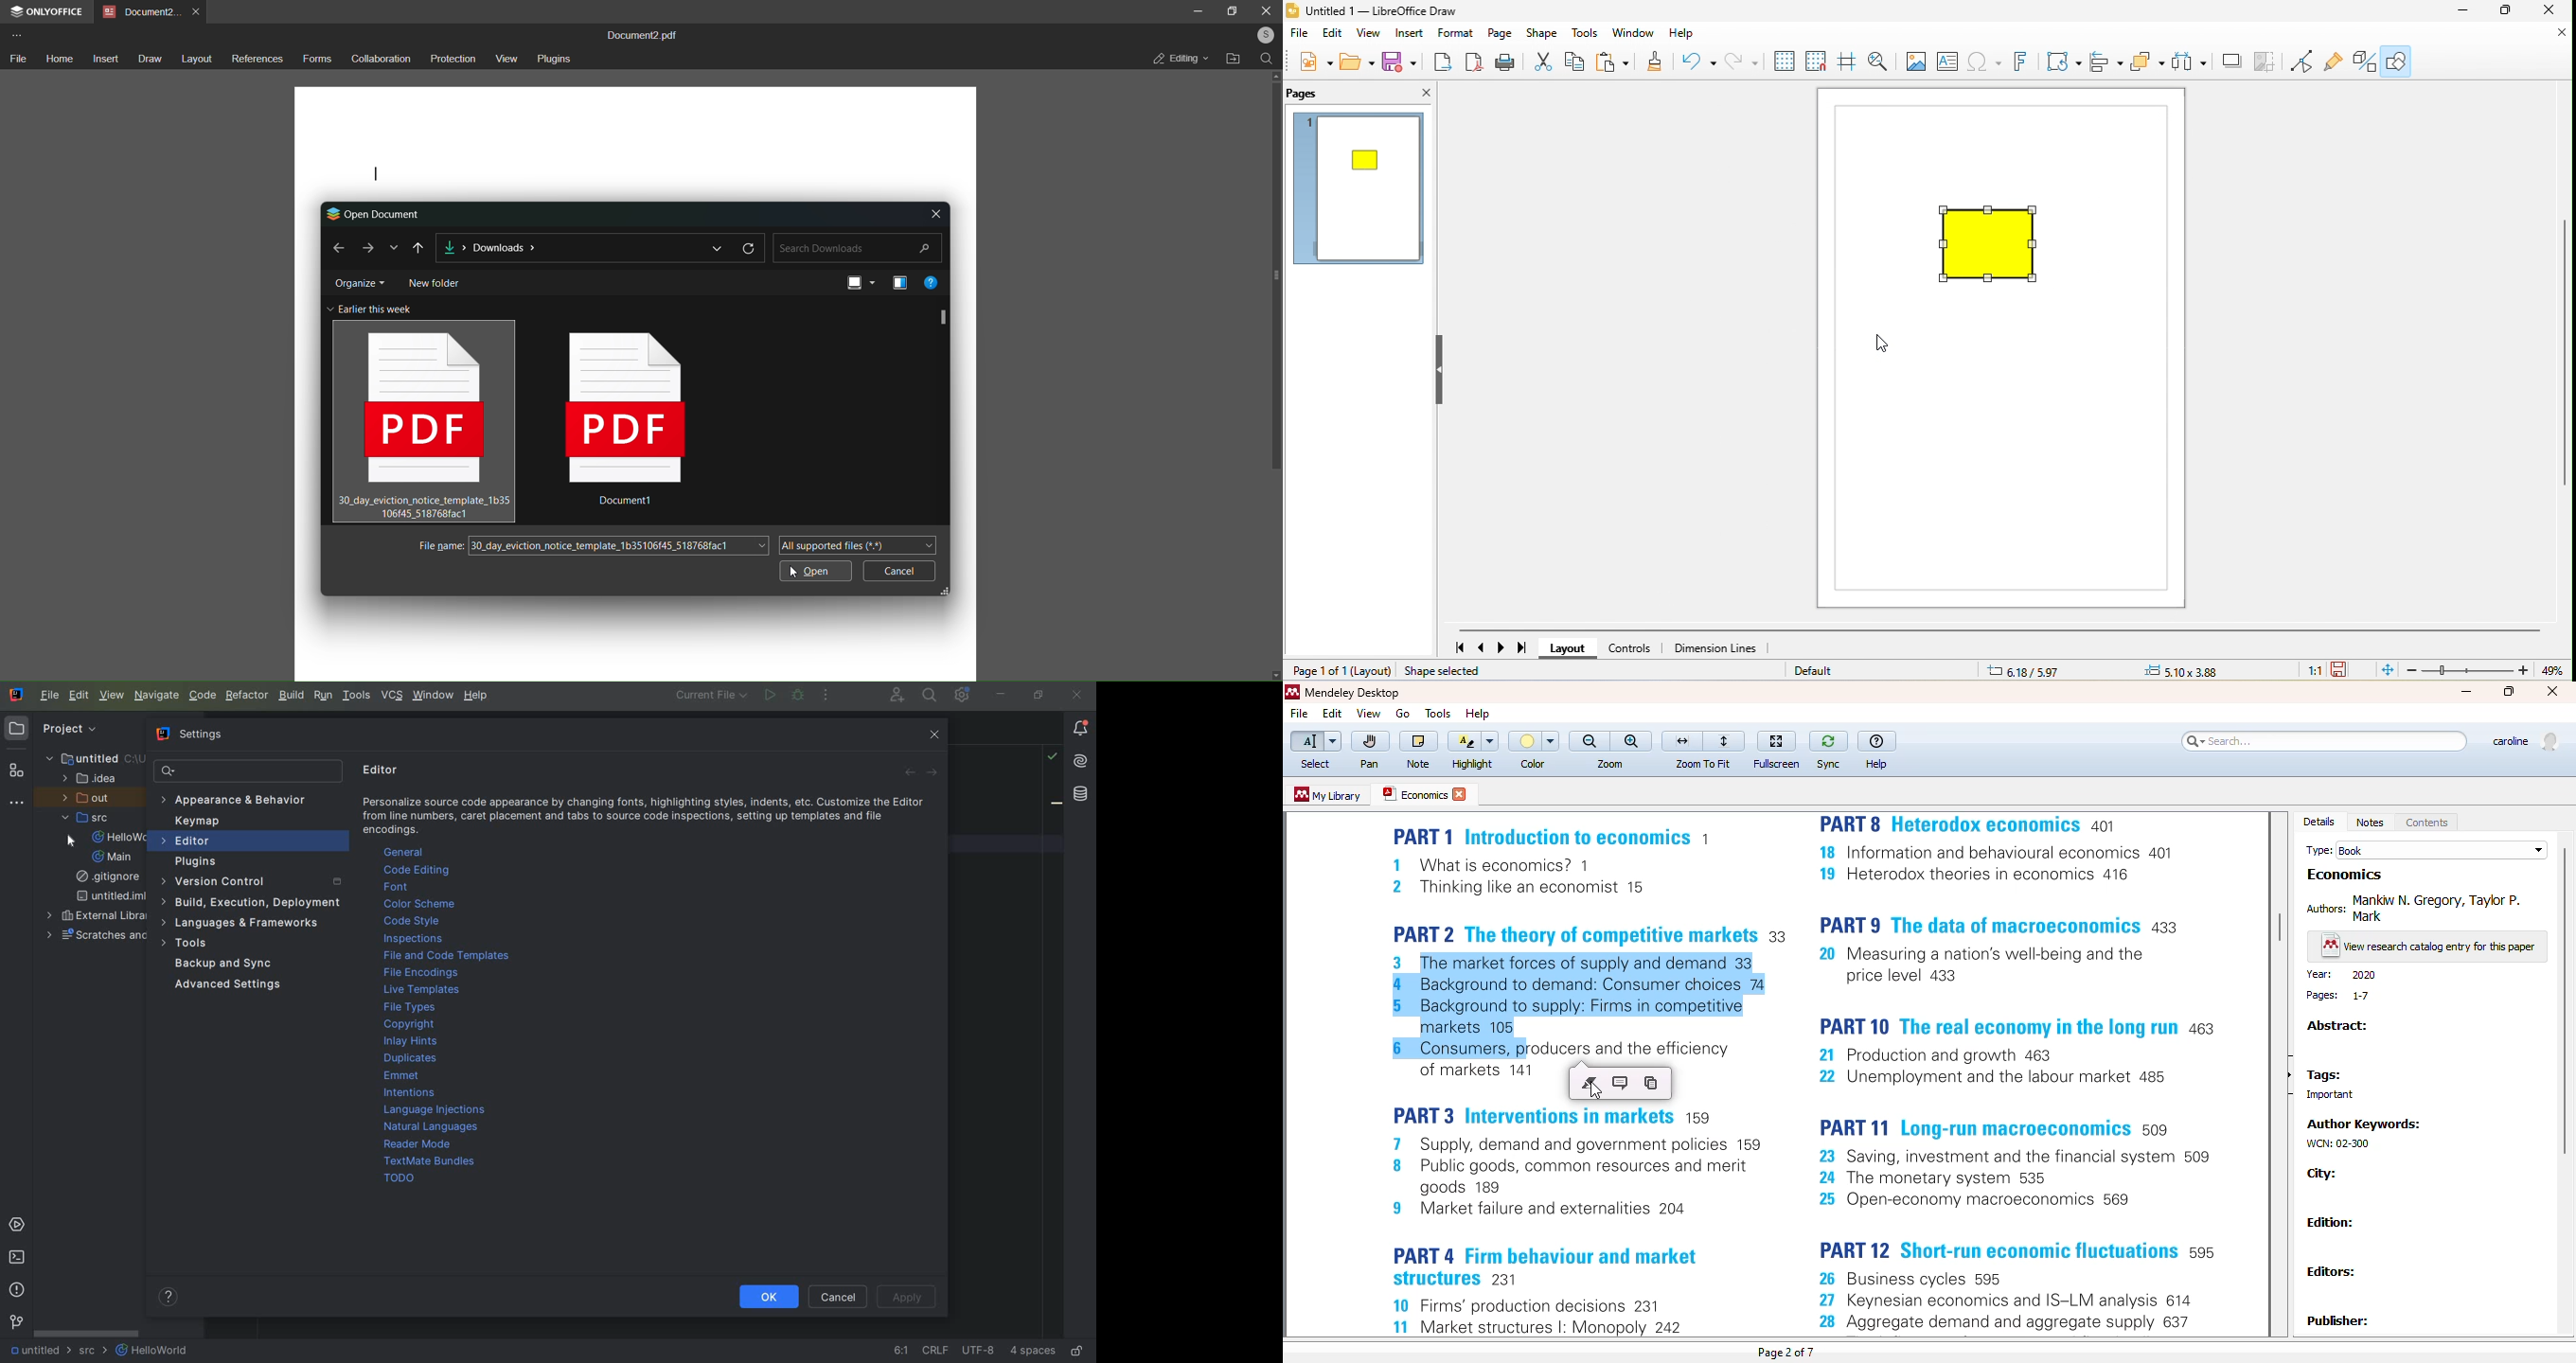 This screenshot has width=2576, height=1372. Describe the element at coordinates (251, 772) in the screenshot. I see `SEARCH SETTINGS` at that location.